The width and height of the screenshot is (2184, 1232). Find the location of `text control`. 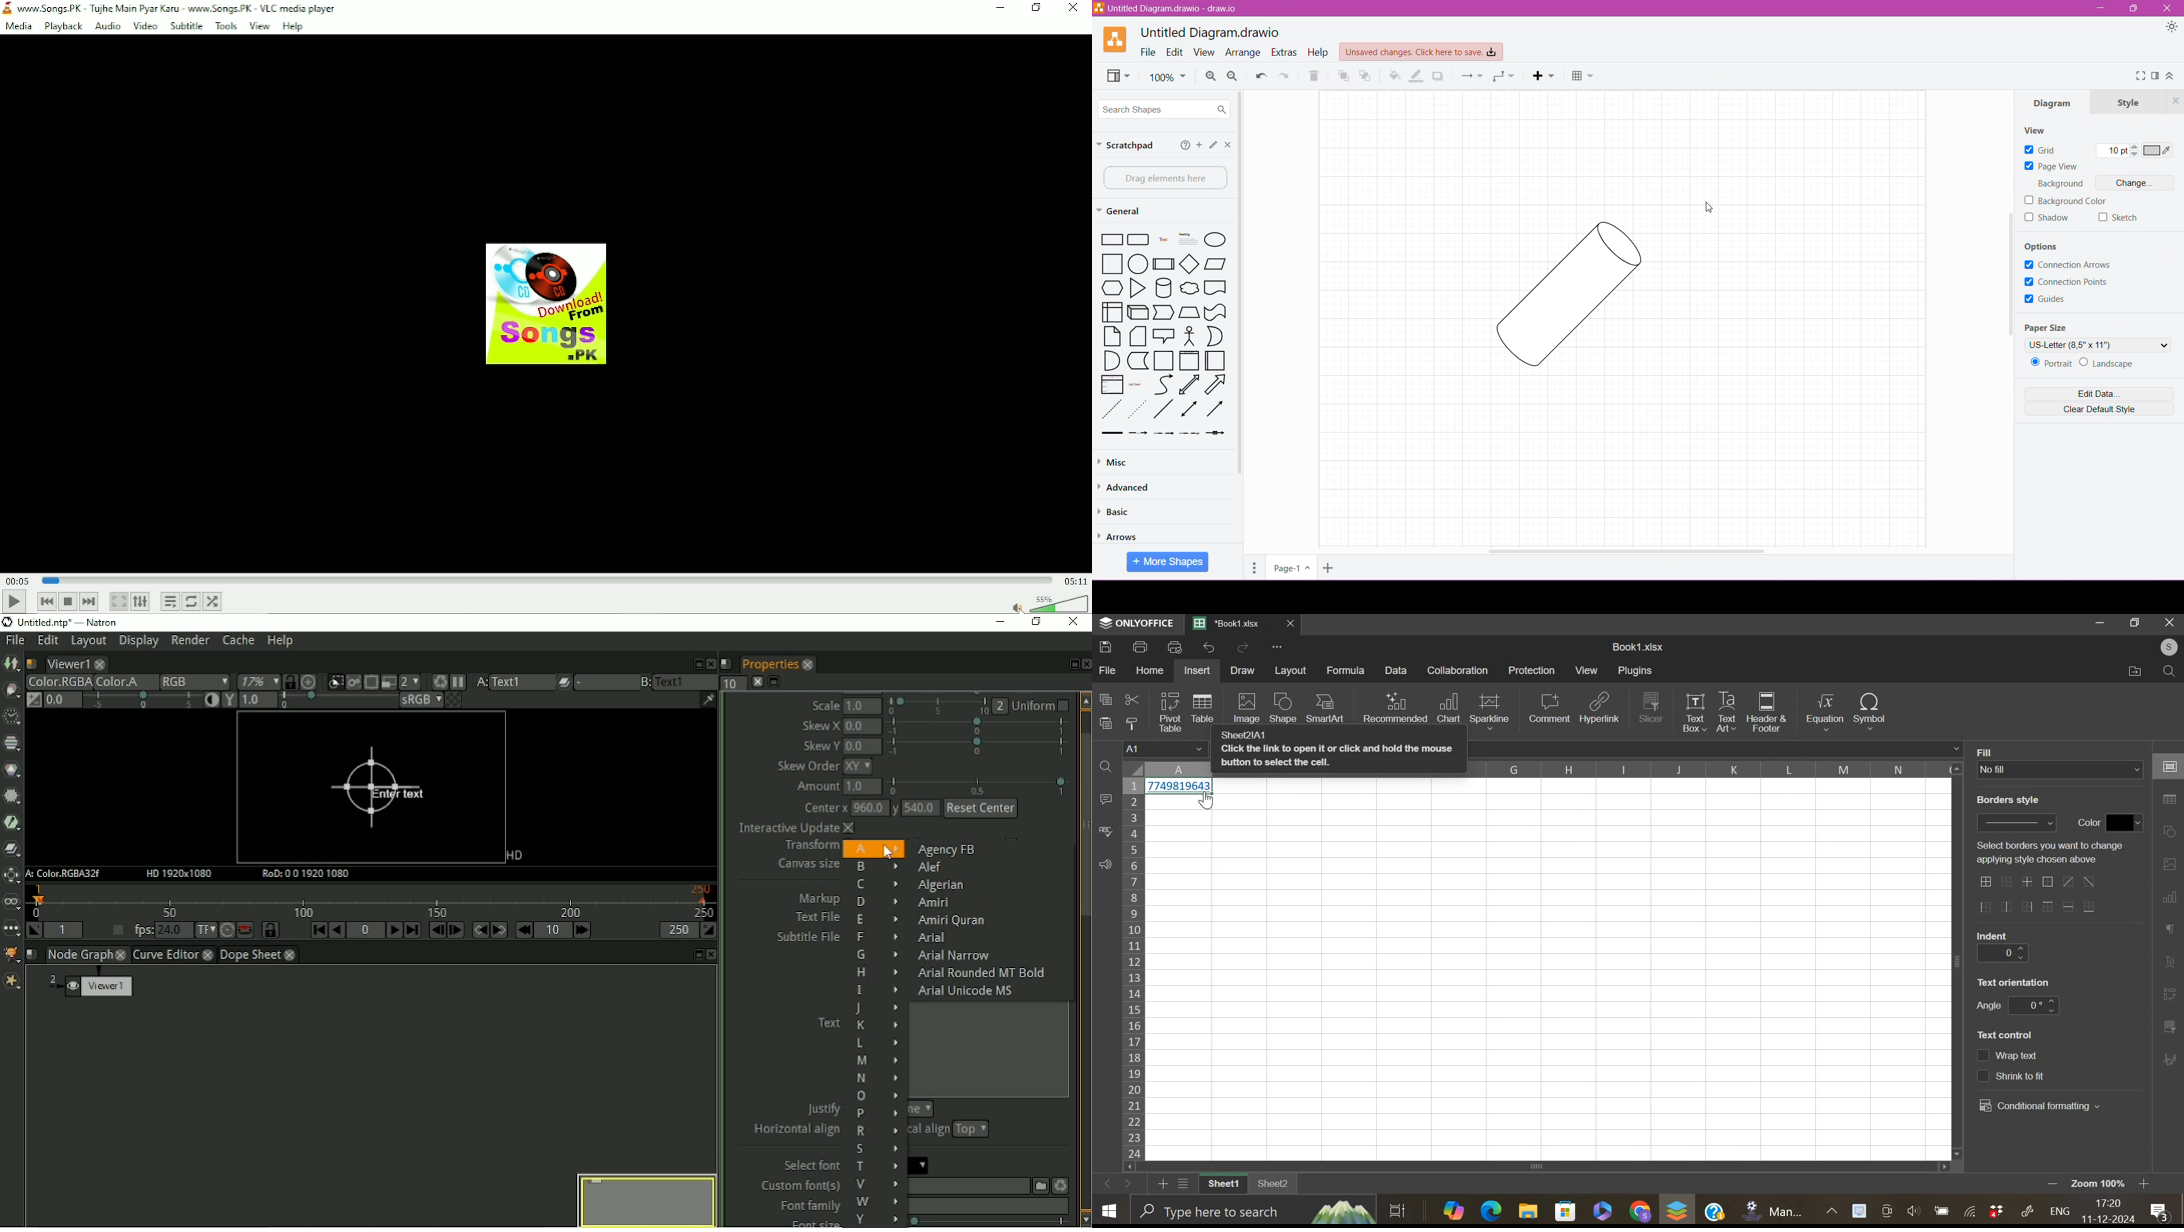

text control is located at coordinates (2011, 1066).